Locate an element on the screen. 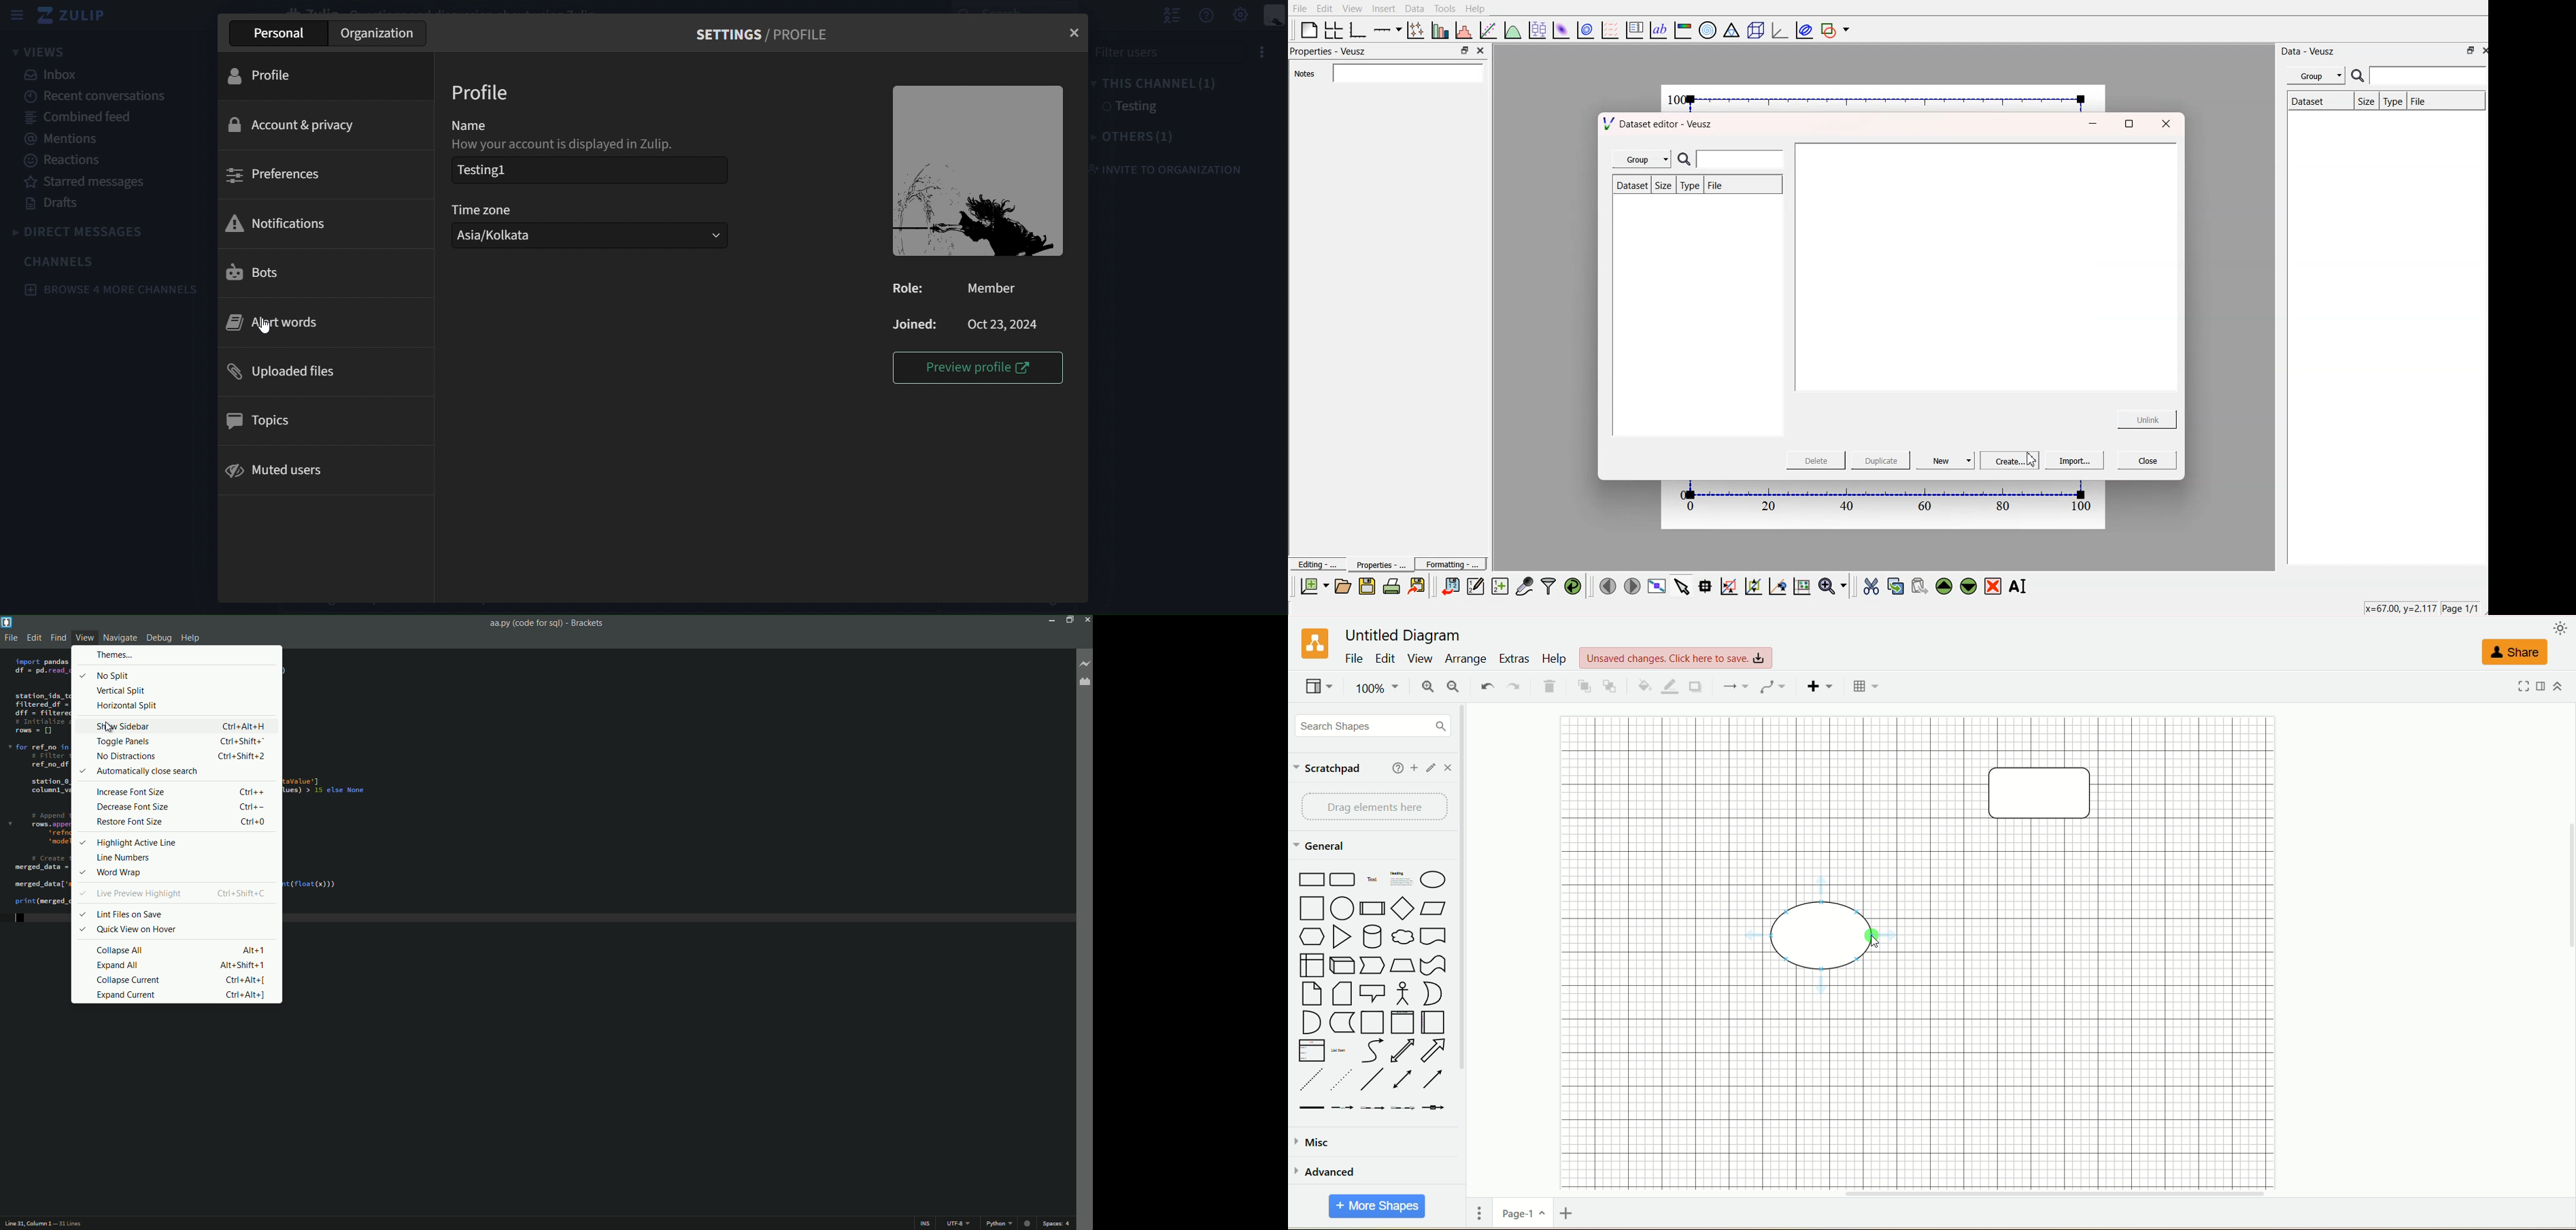 The width and height of the screenshot is (2576, 1232). quick view on hover is located at coordinates (127, 930).